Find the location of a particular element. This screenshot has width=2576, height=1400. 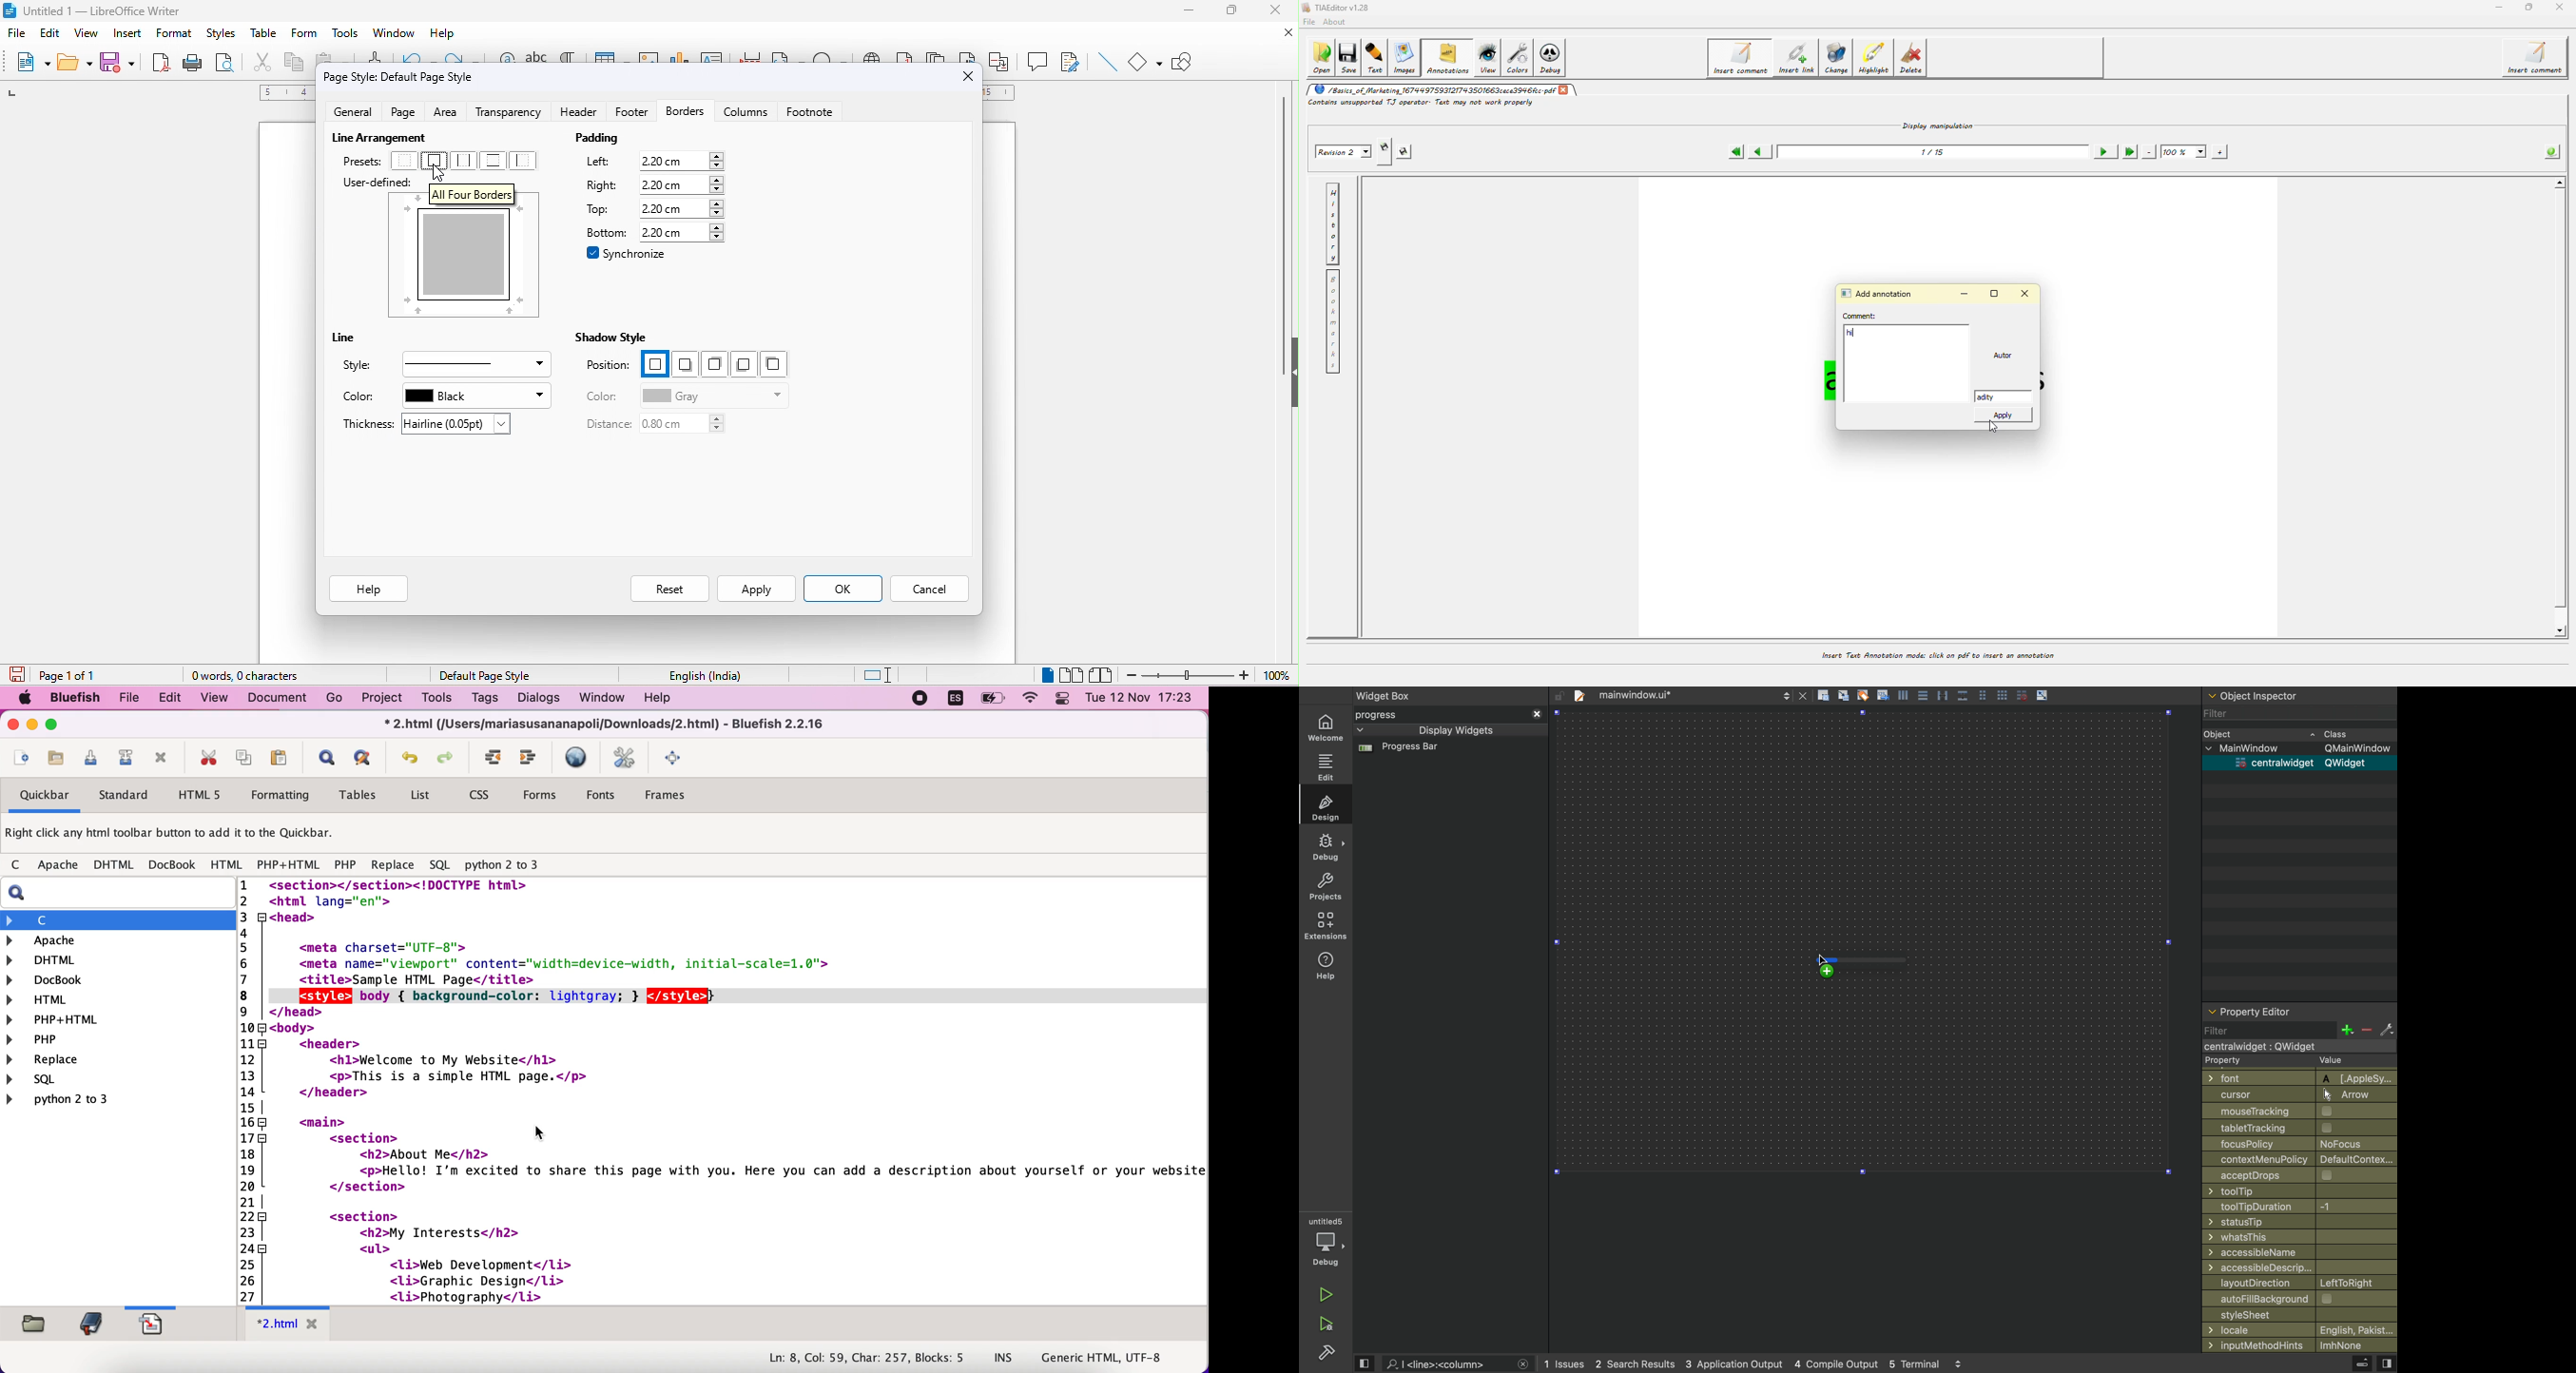

minimize is located at coordinates (33, 726).